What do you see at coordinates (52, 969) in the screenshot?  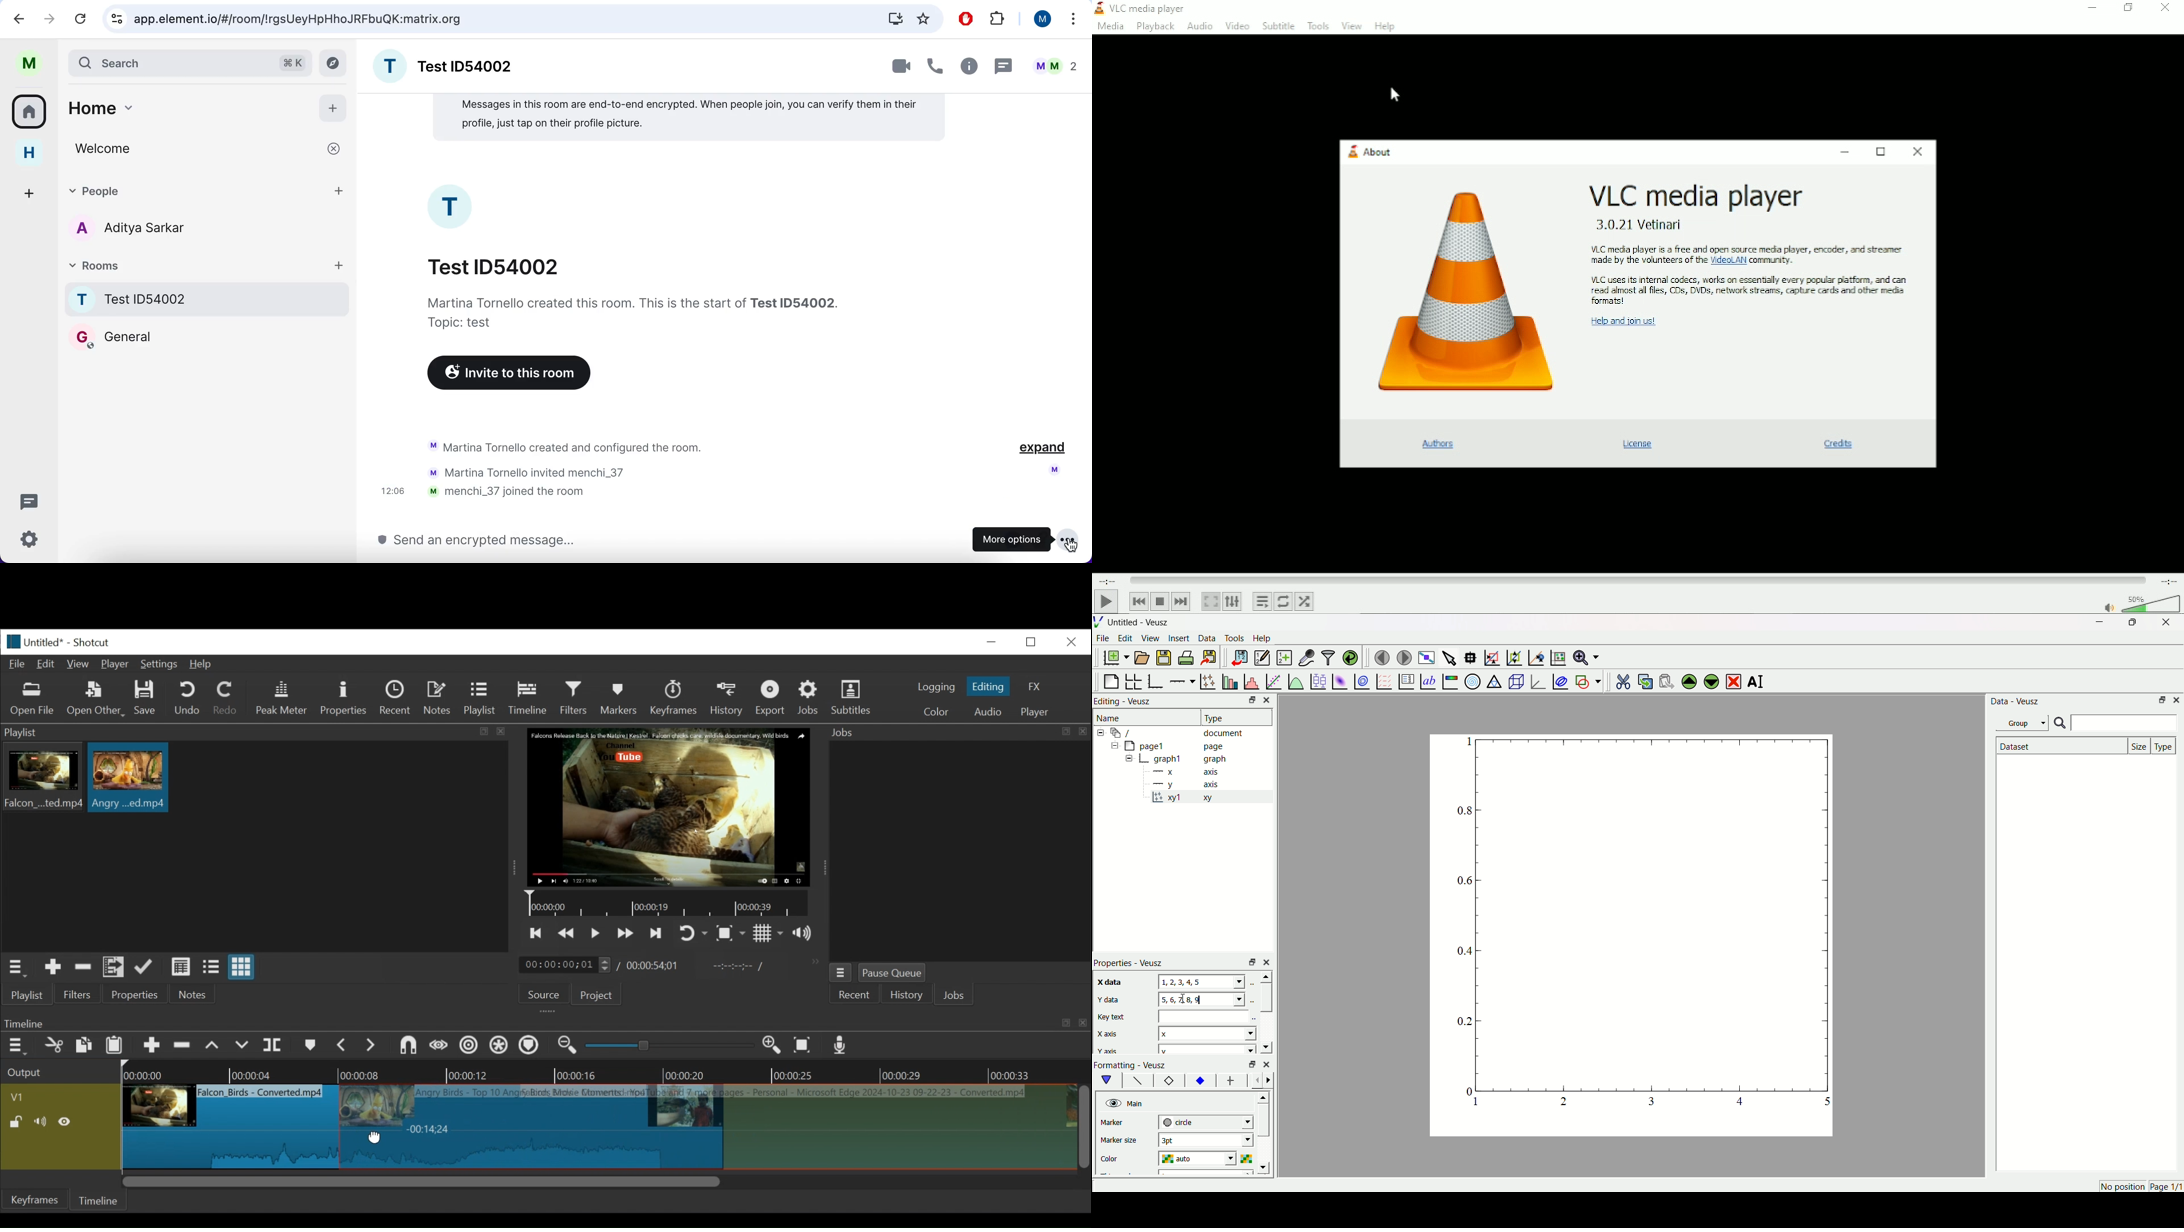 I see `Add the source to the playlist` at bounding box center [52, 969].